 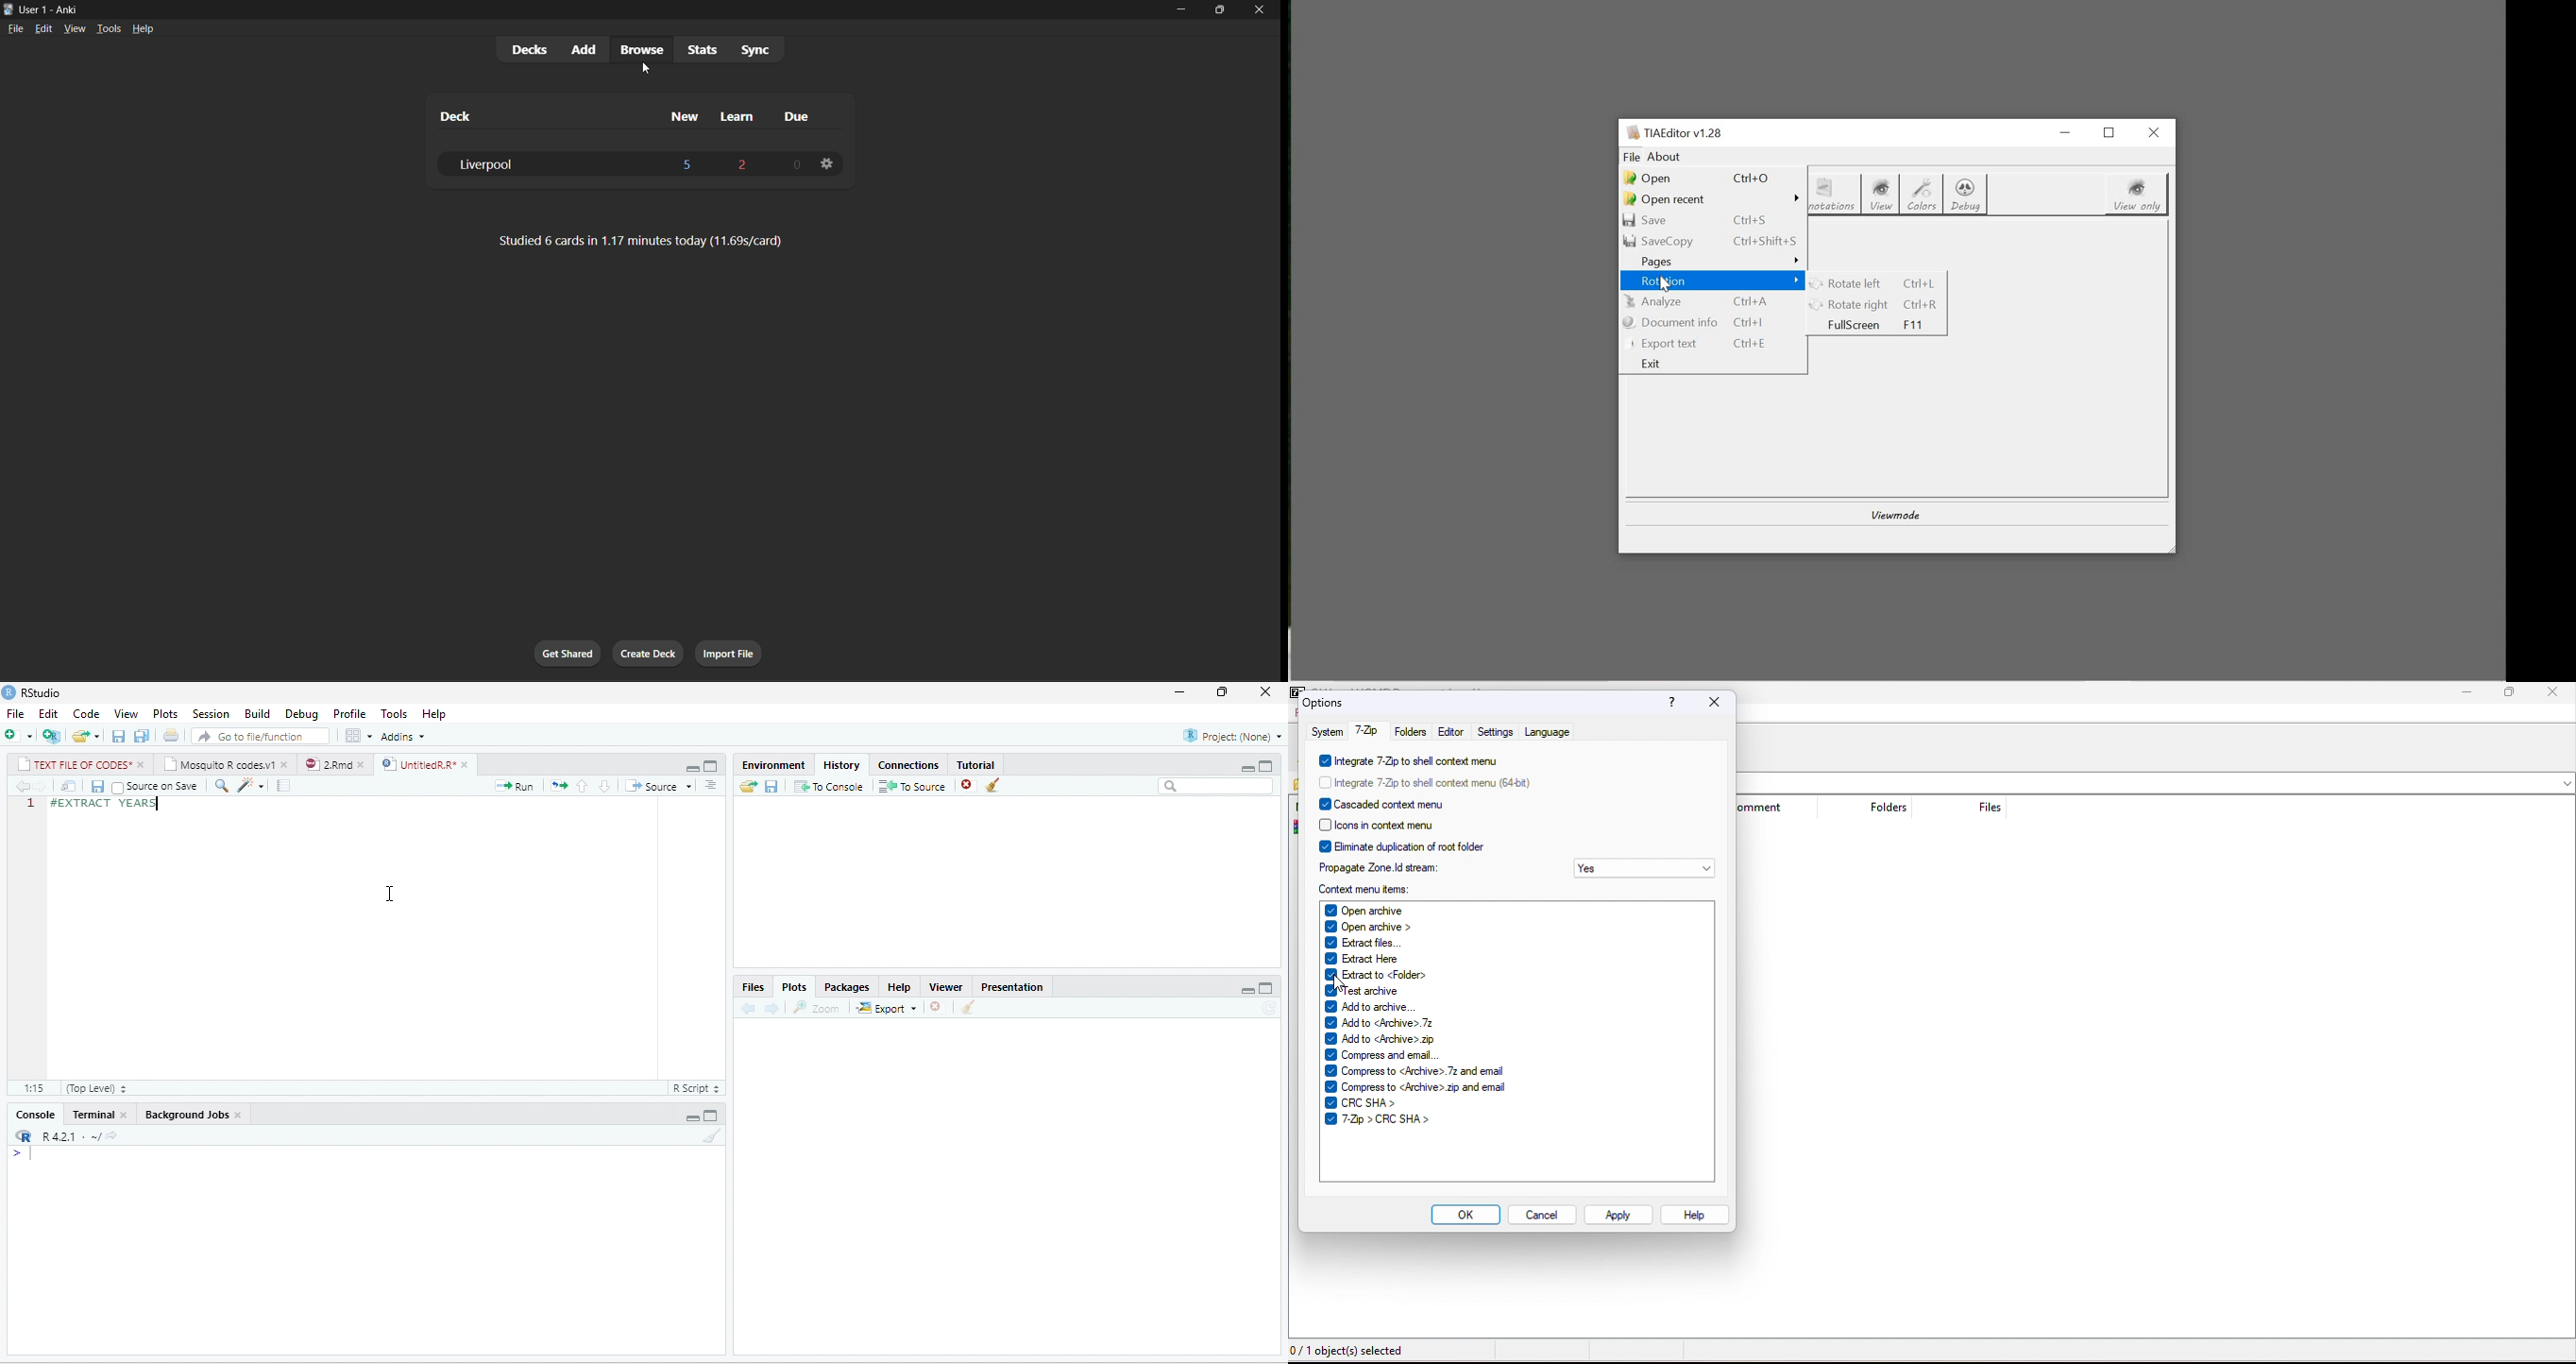 I want to click on Background Jobs, so click(x=185, y=1115).